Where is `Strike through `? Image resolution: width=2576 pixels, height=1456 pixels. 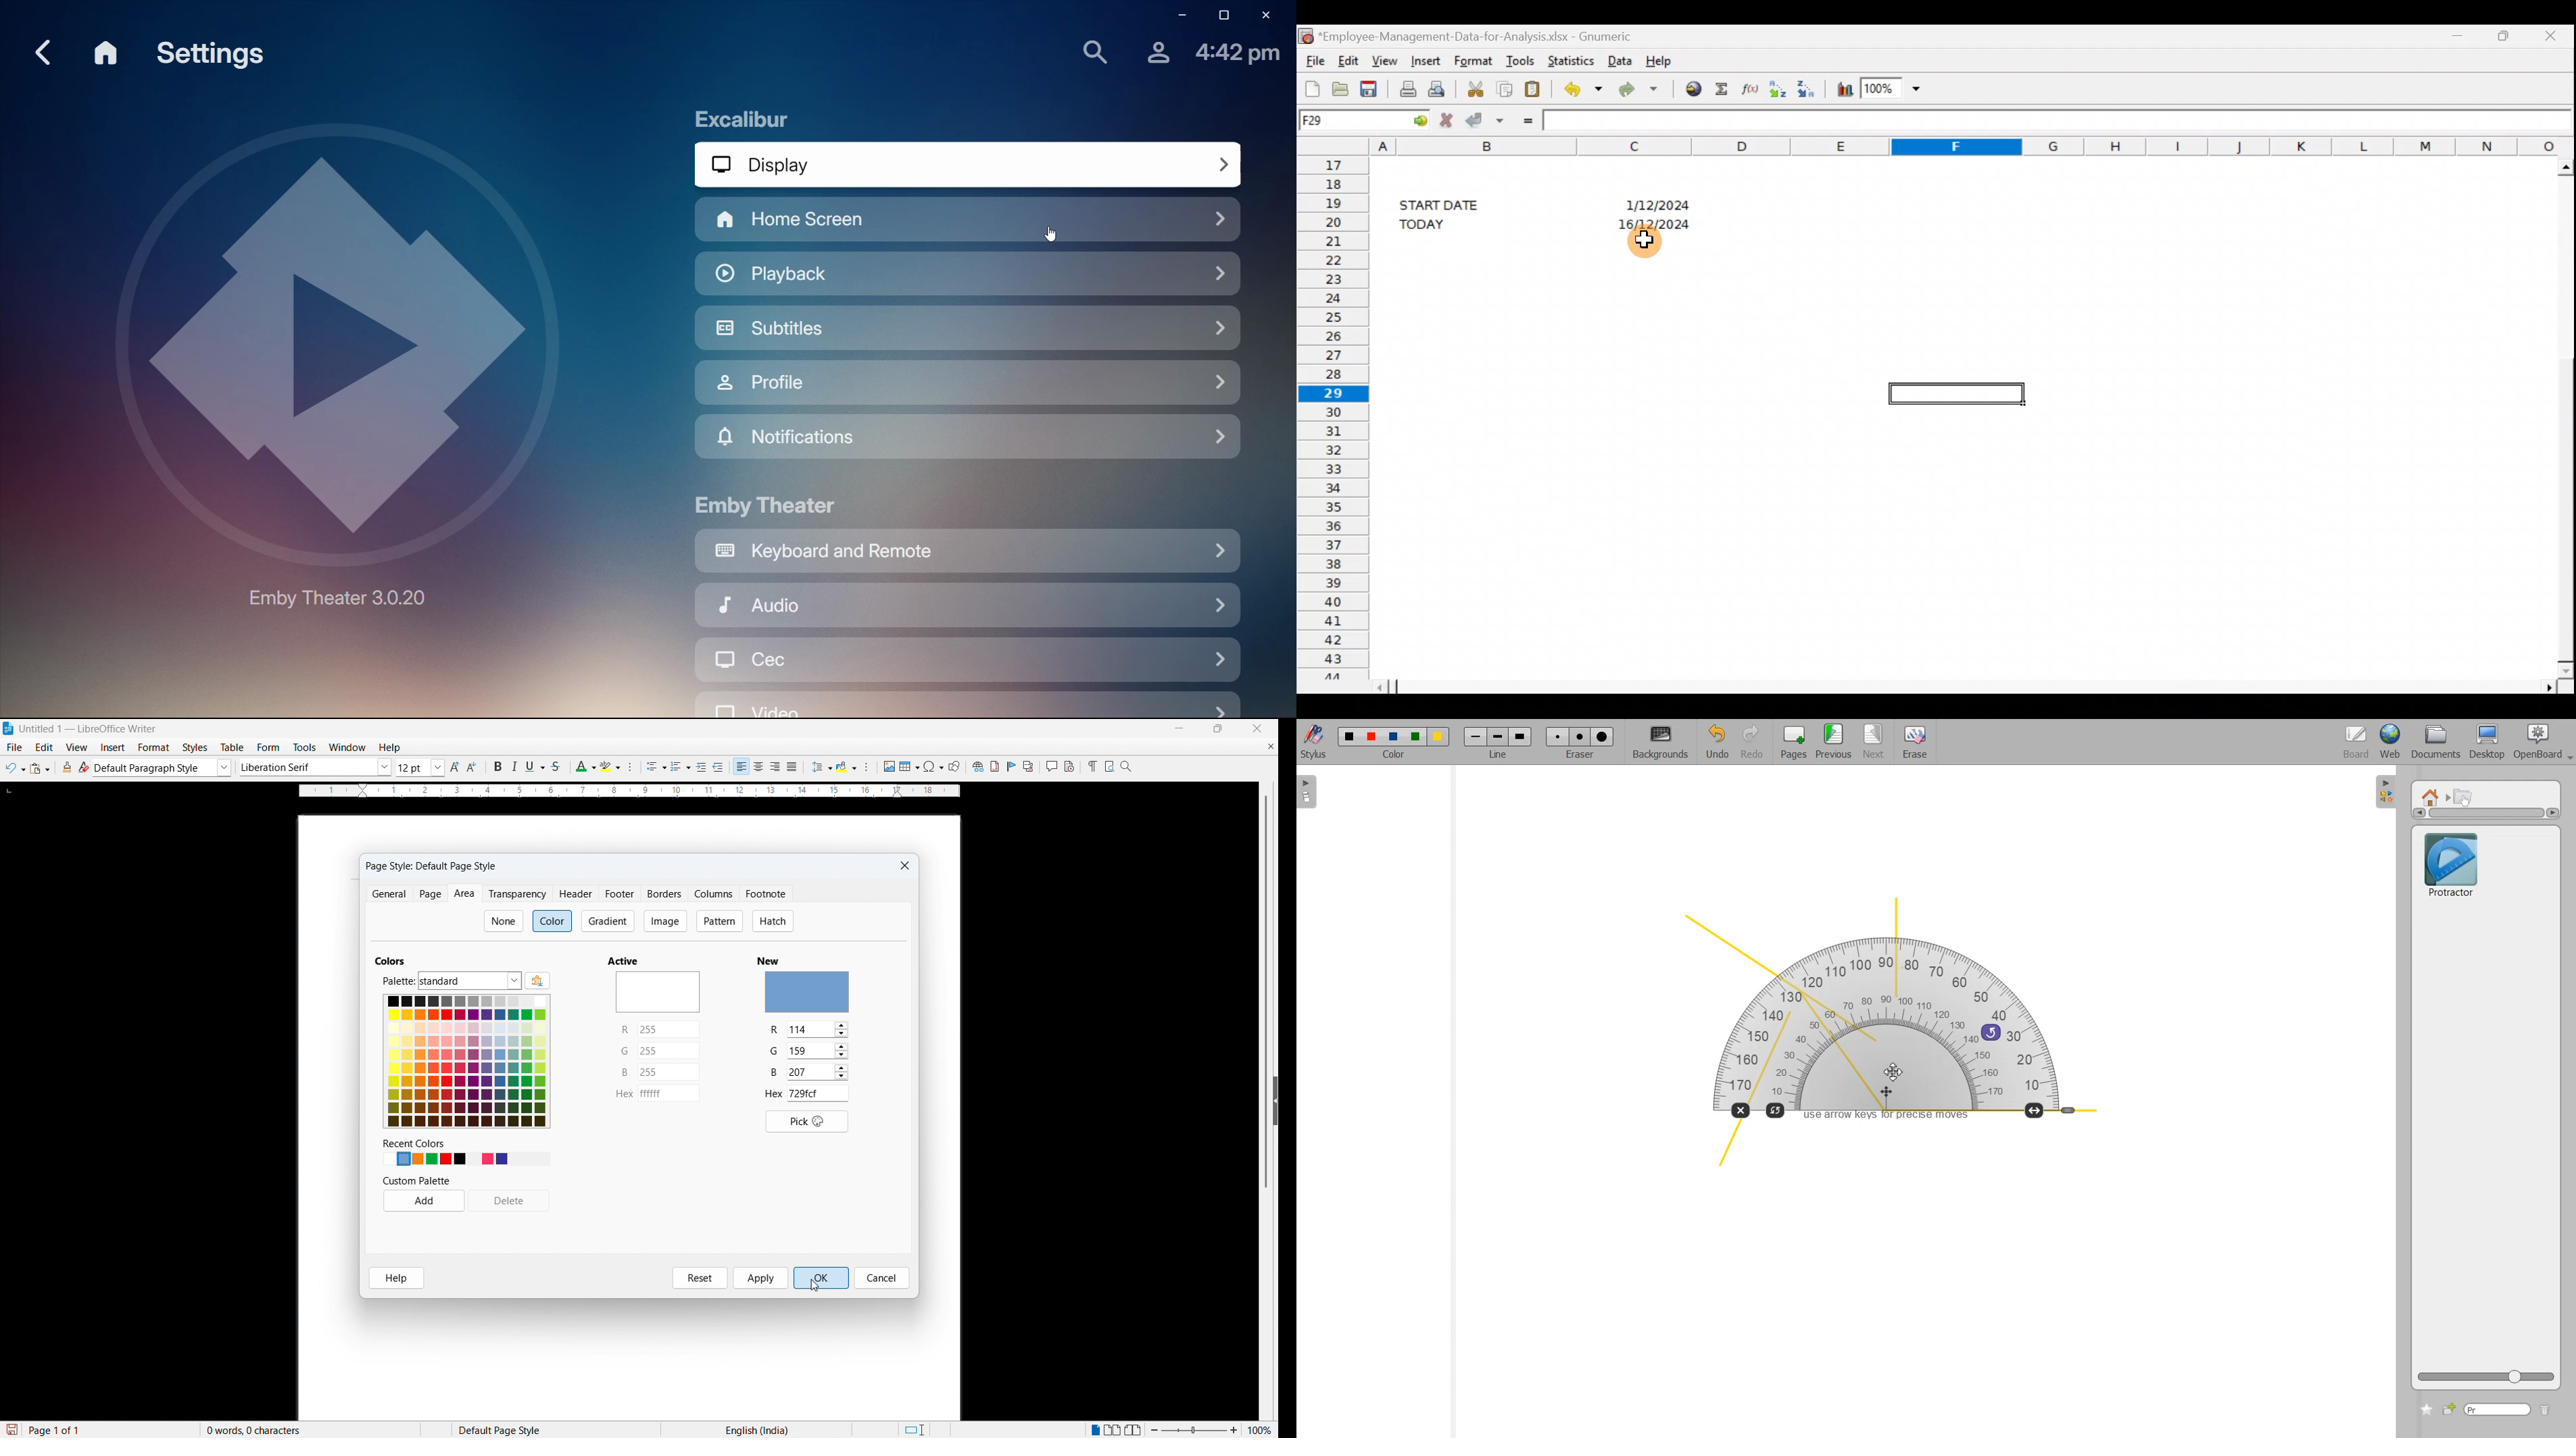
Strike through  is located at coordinates (555, 766).